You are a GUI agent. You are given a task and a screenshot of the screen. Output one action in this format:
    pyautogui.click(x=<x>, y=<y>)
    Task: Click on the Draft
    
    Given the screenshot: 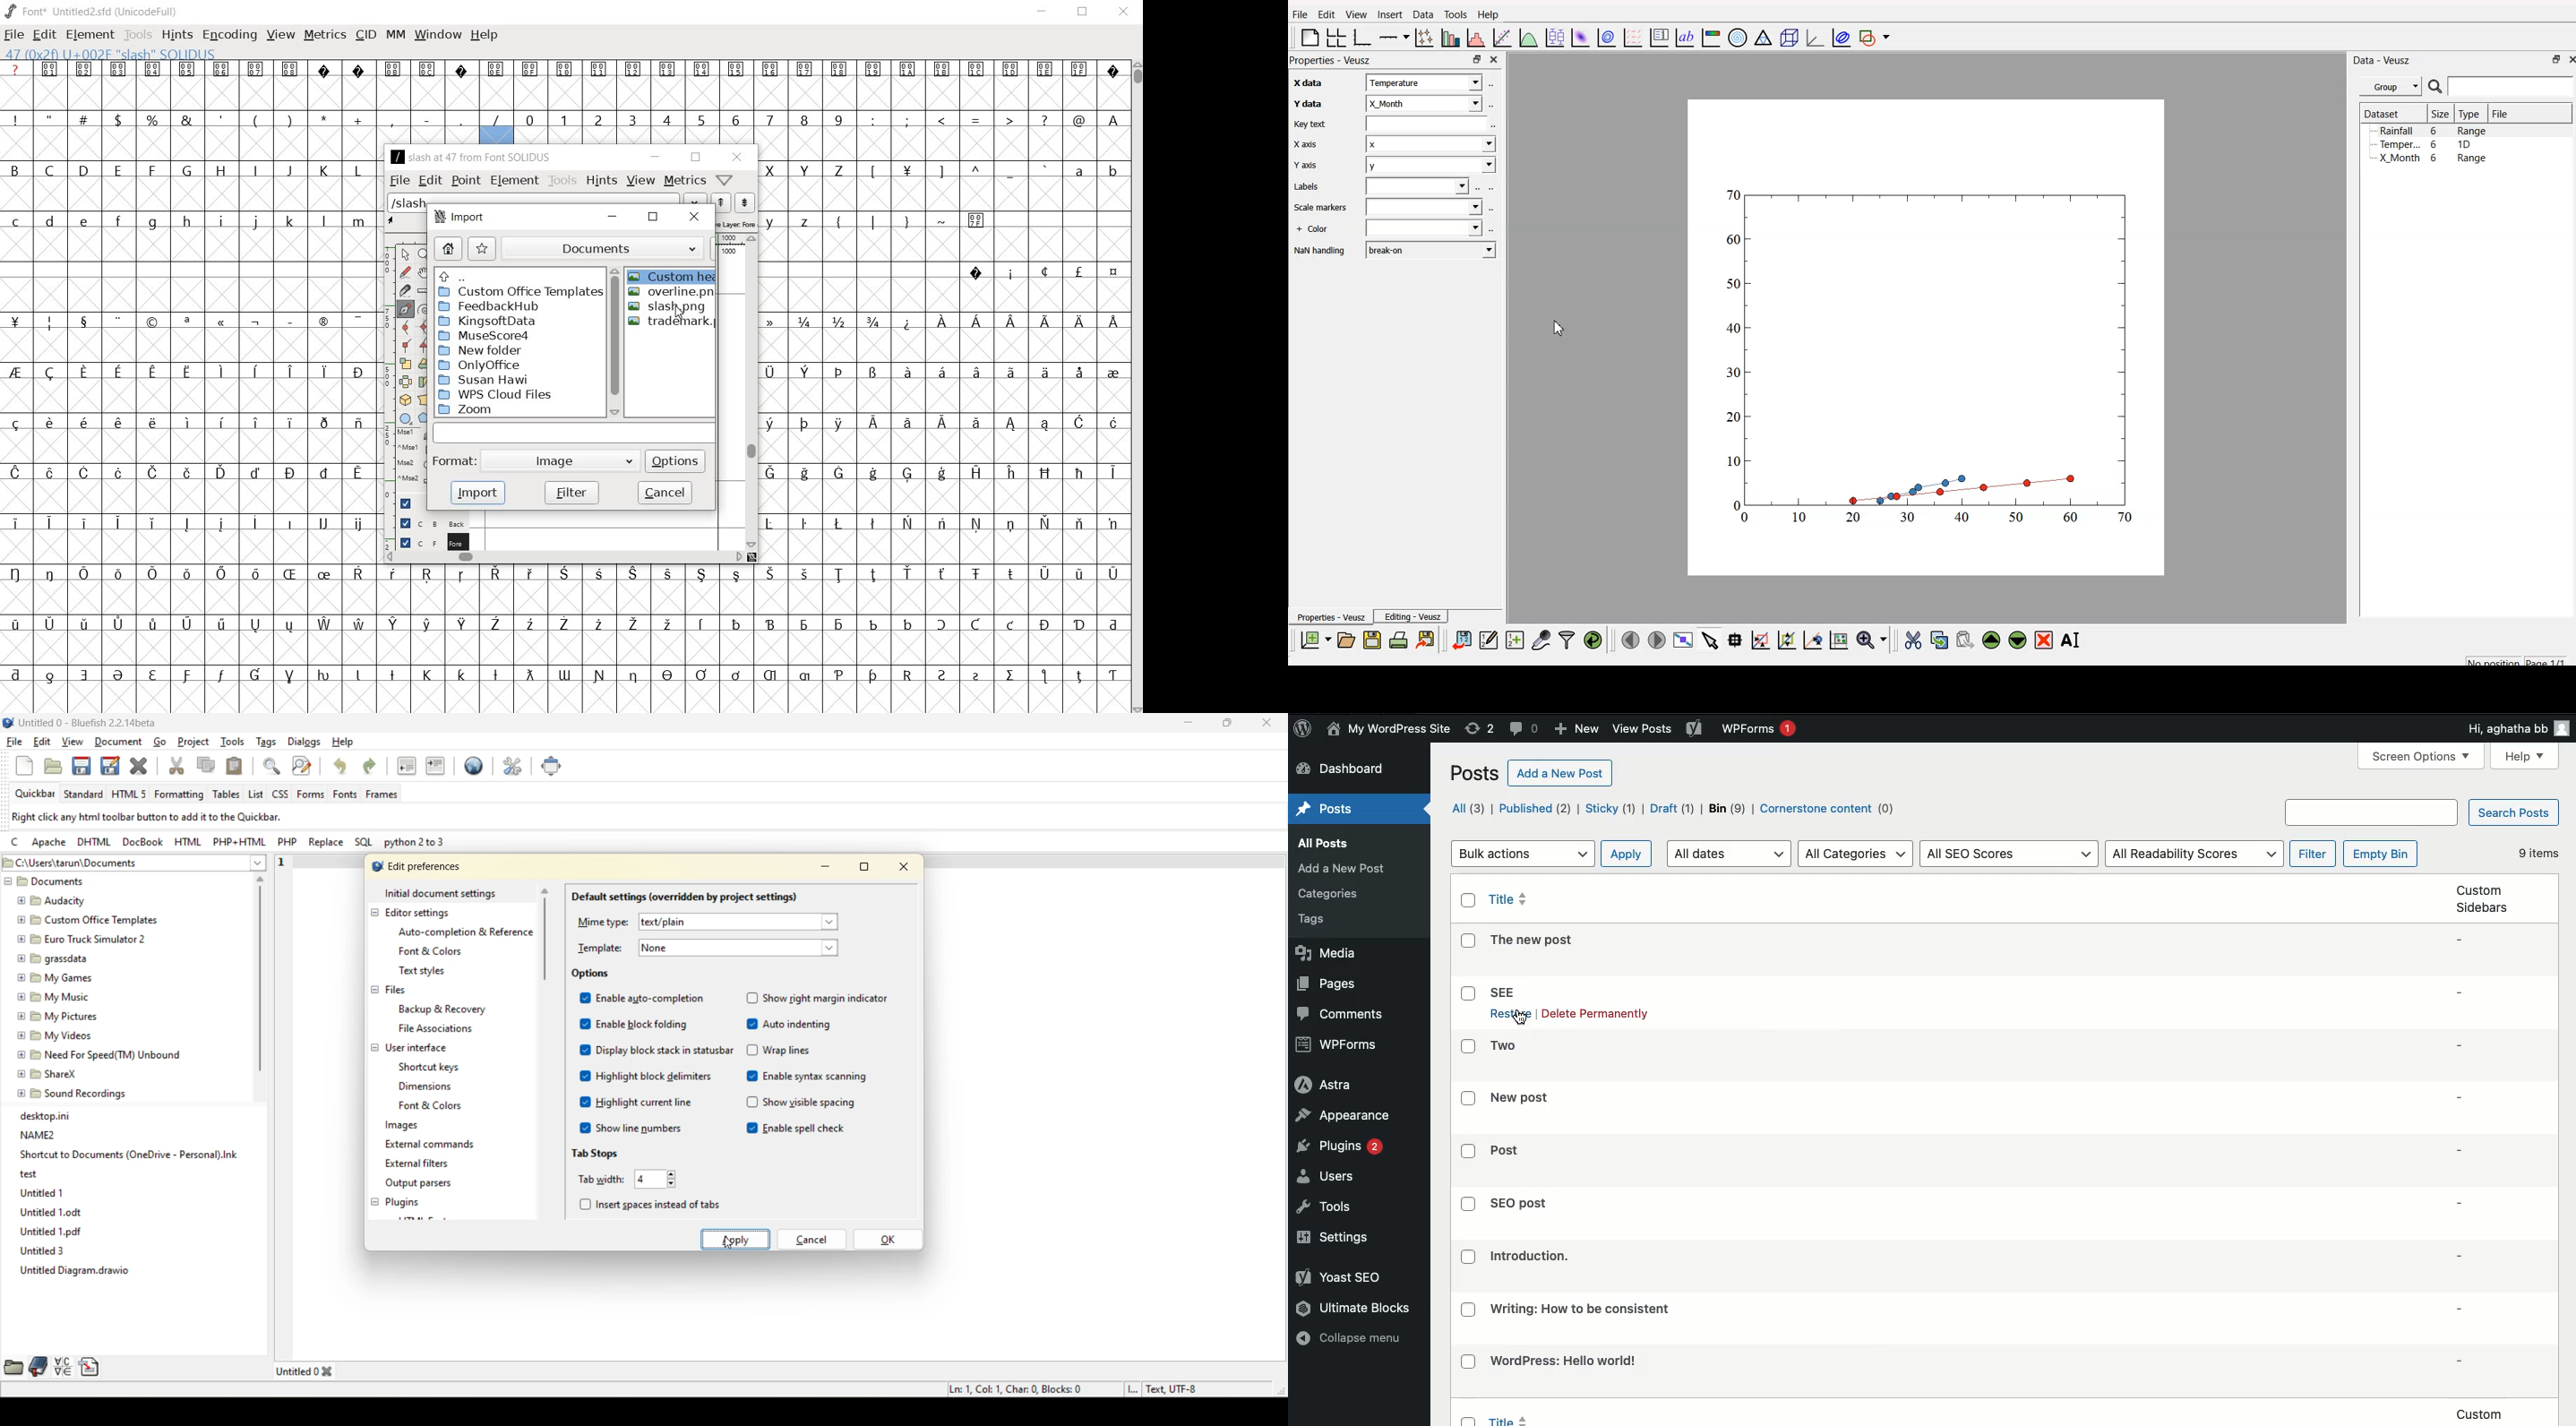 What is the action you would take?
    pyautogui.click(x=1671, y=810)
    